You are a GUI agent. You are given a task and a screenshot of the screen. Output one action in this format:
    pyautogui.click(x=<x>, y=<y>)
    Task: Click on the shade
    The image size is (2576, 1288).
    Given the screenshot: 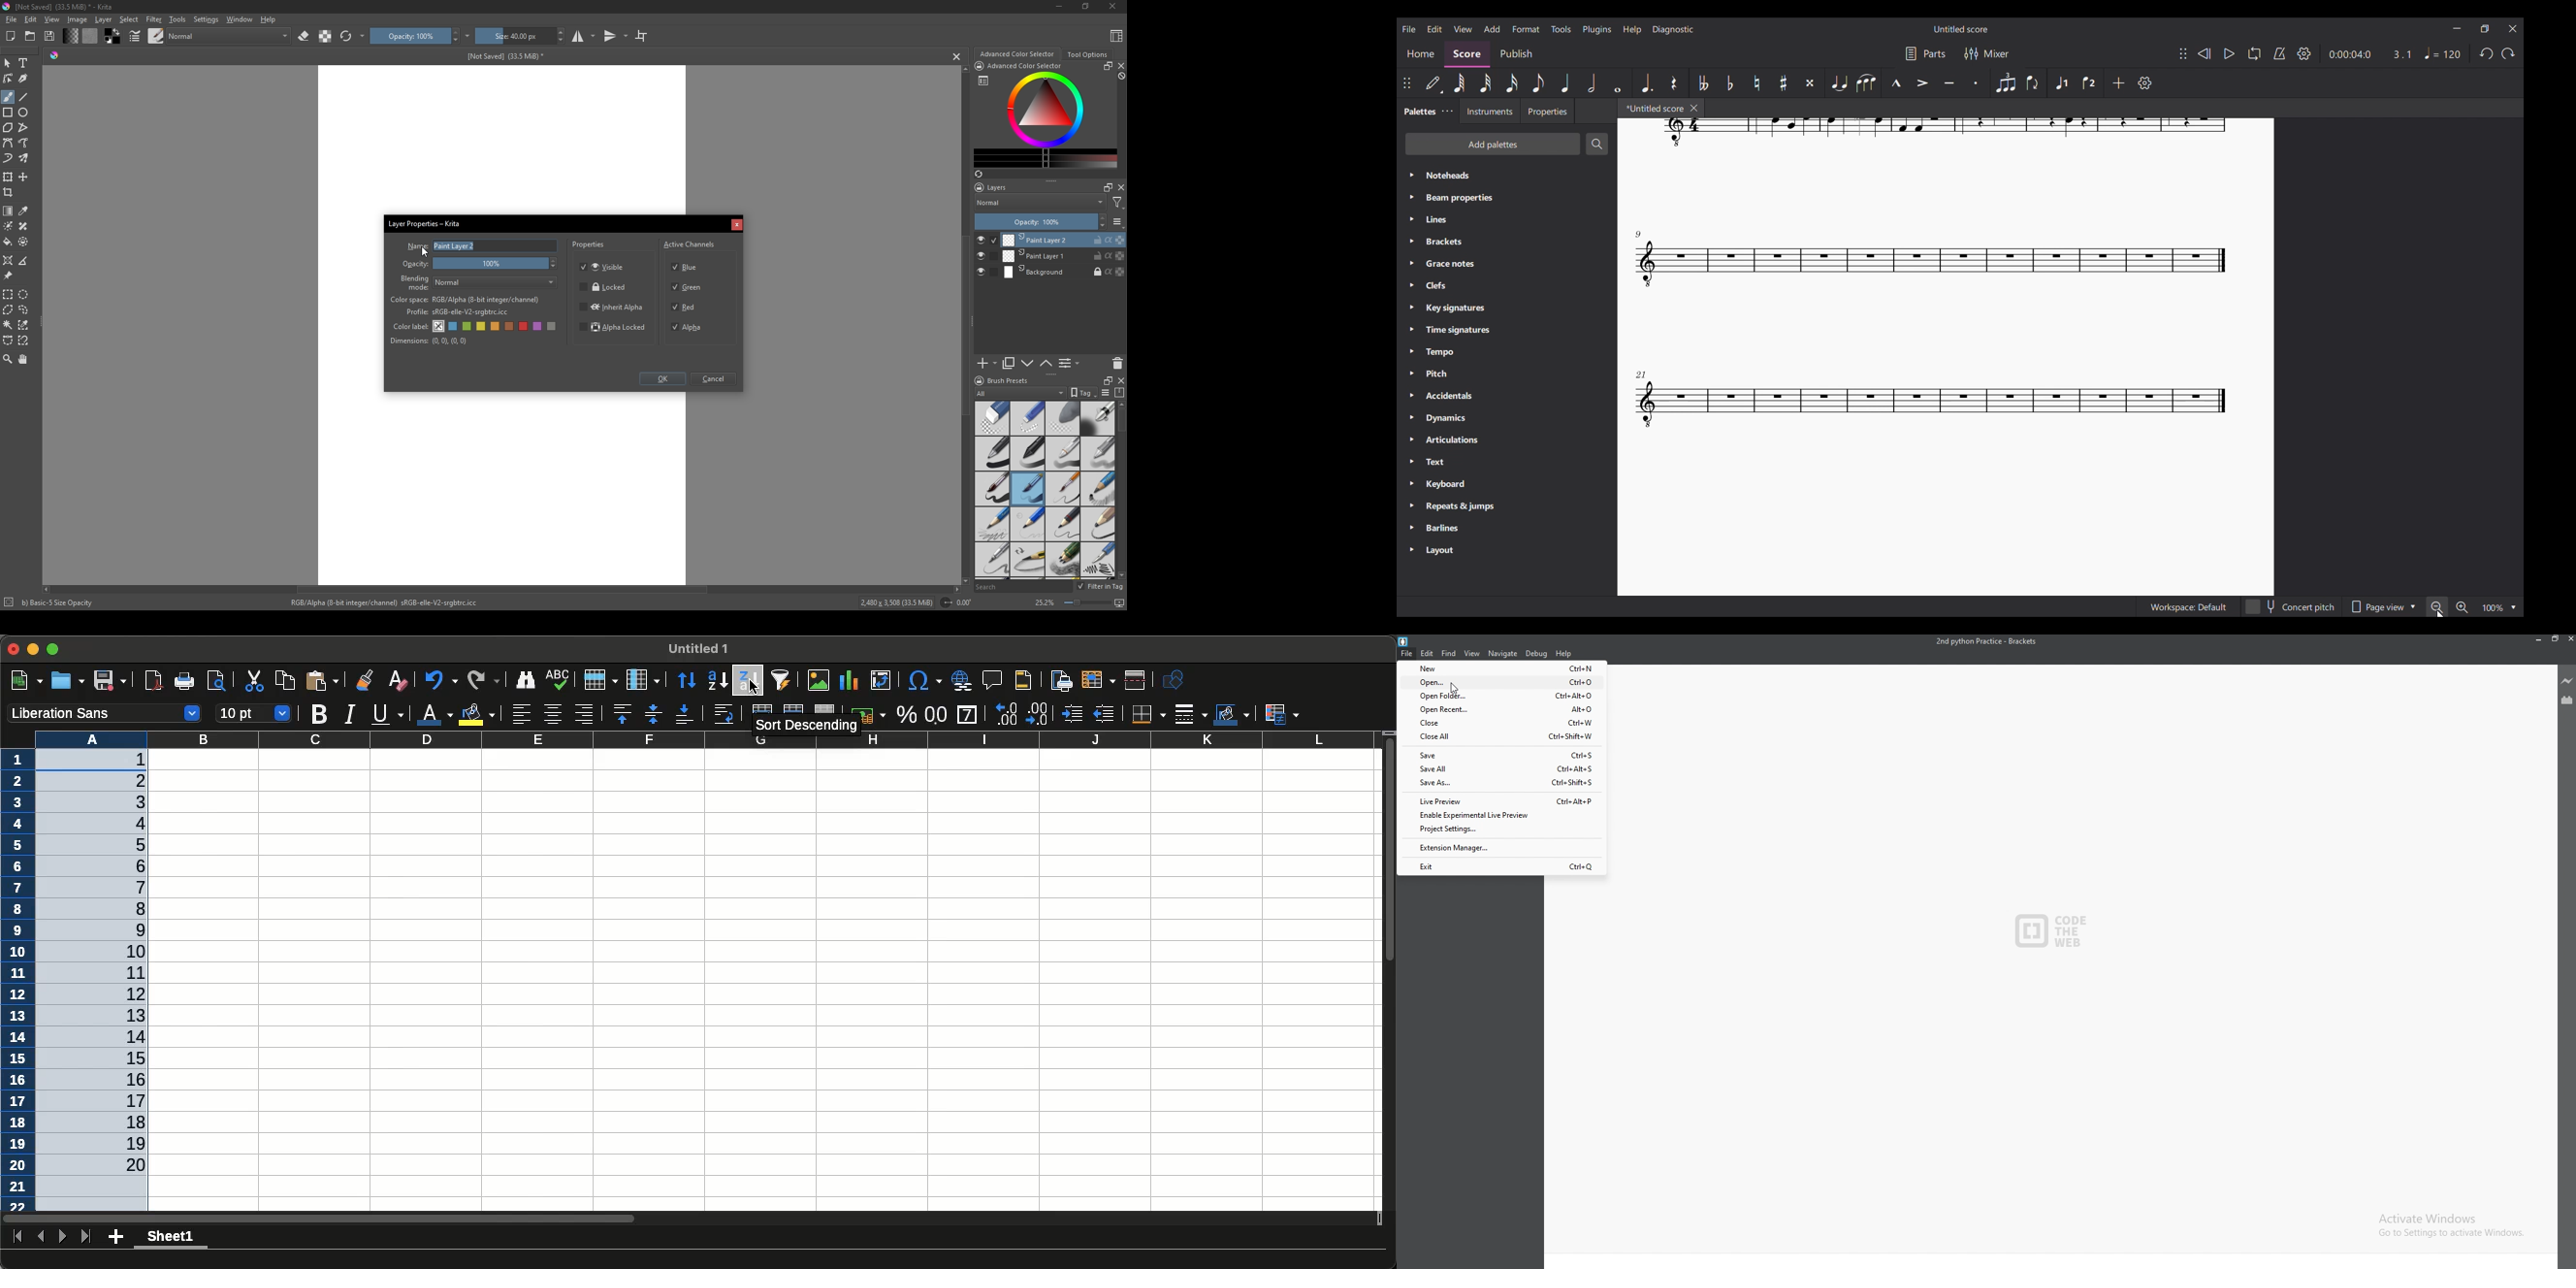 What is the action you would take?
    pyautogui.click(x=54, y=55)
    